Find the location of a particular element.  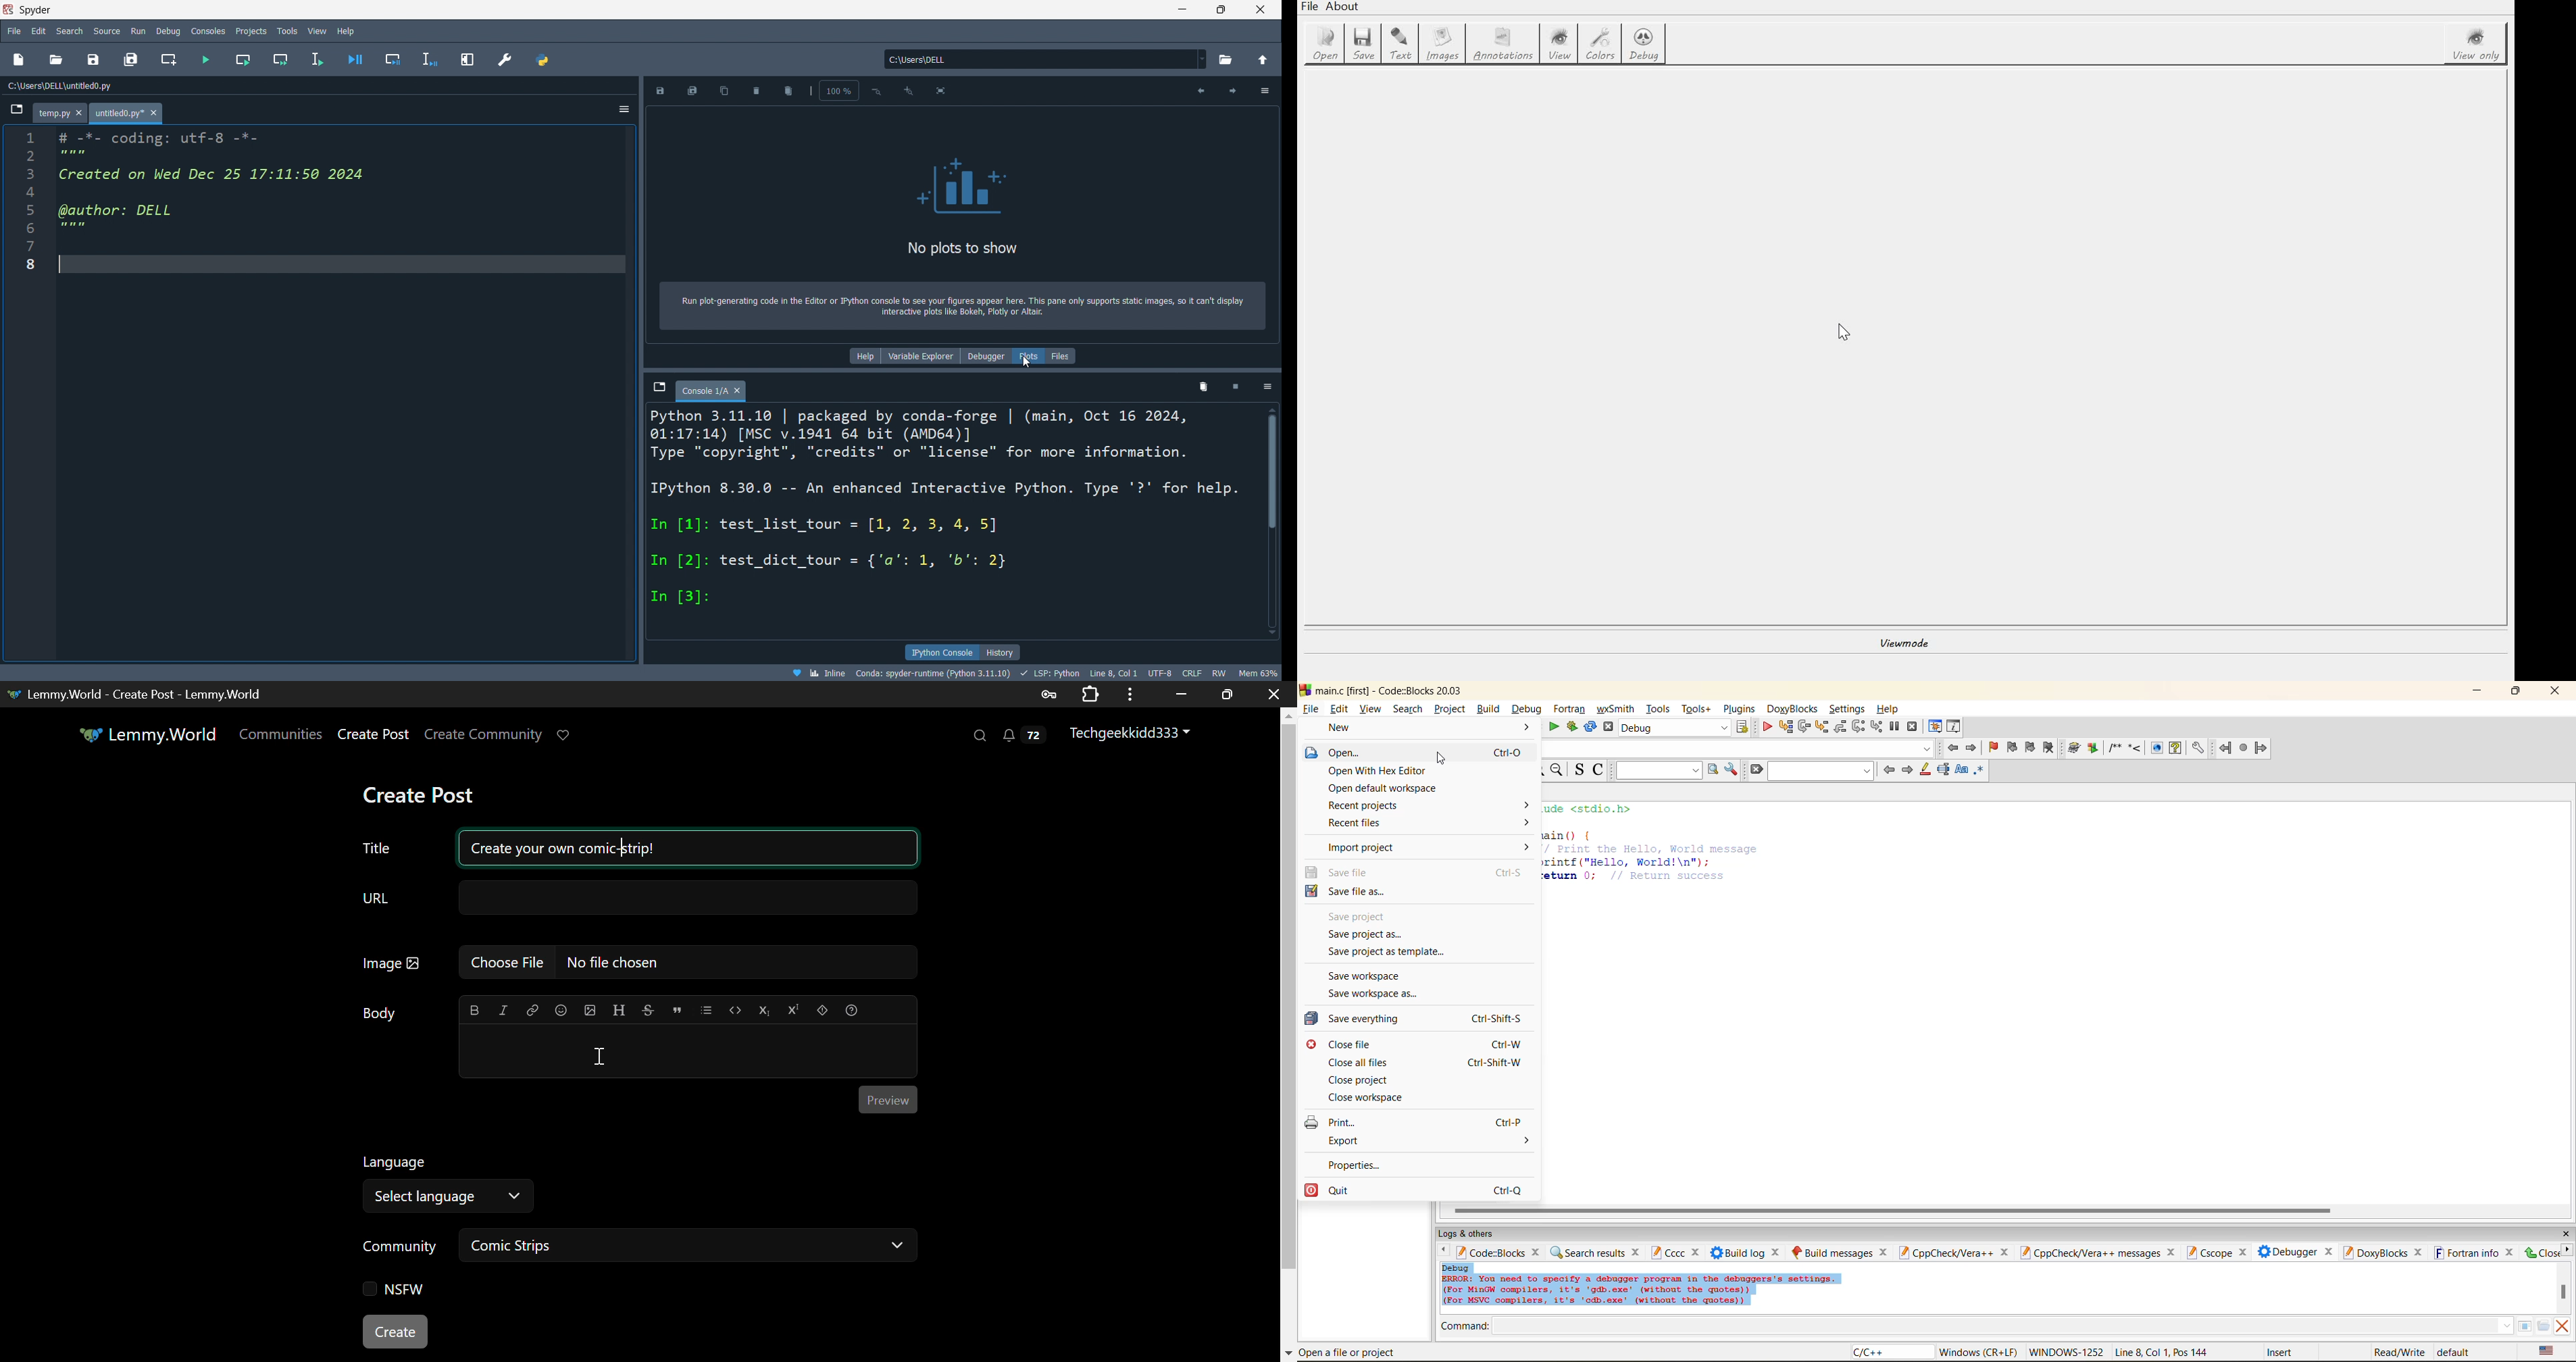

plugins is located at coordinates (1741, 709).